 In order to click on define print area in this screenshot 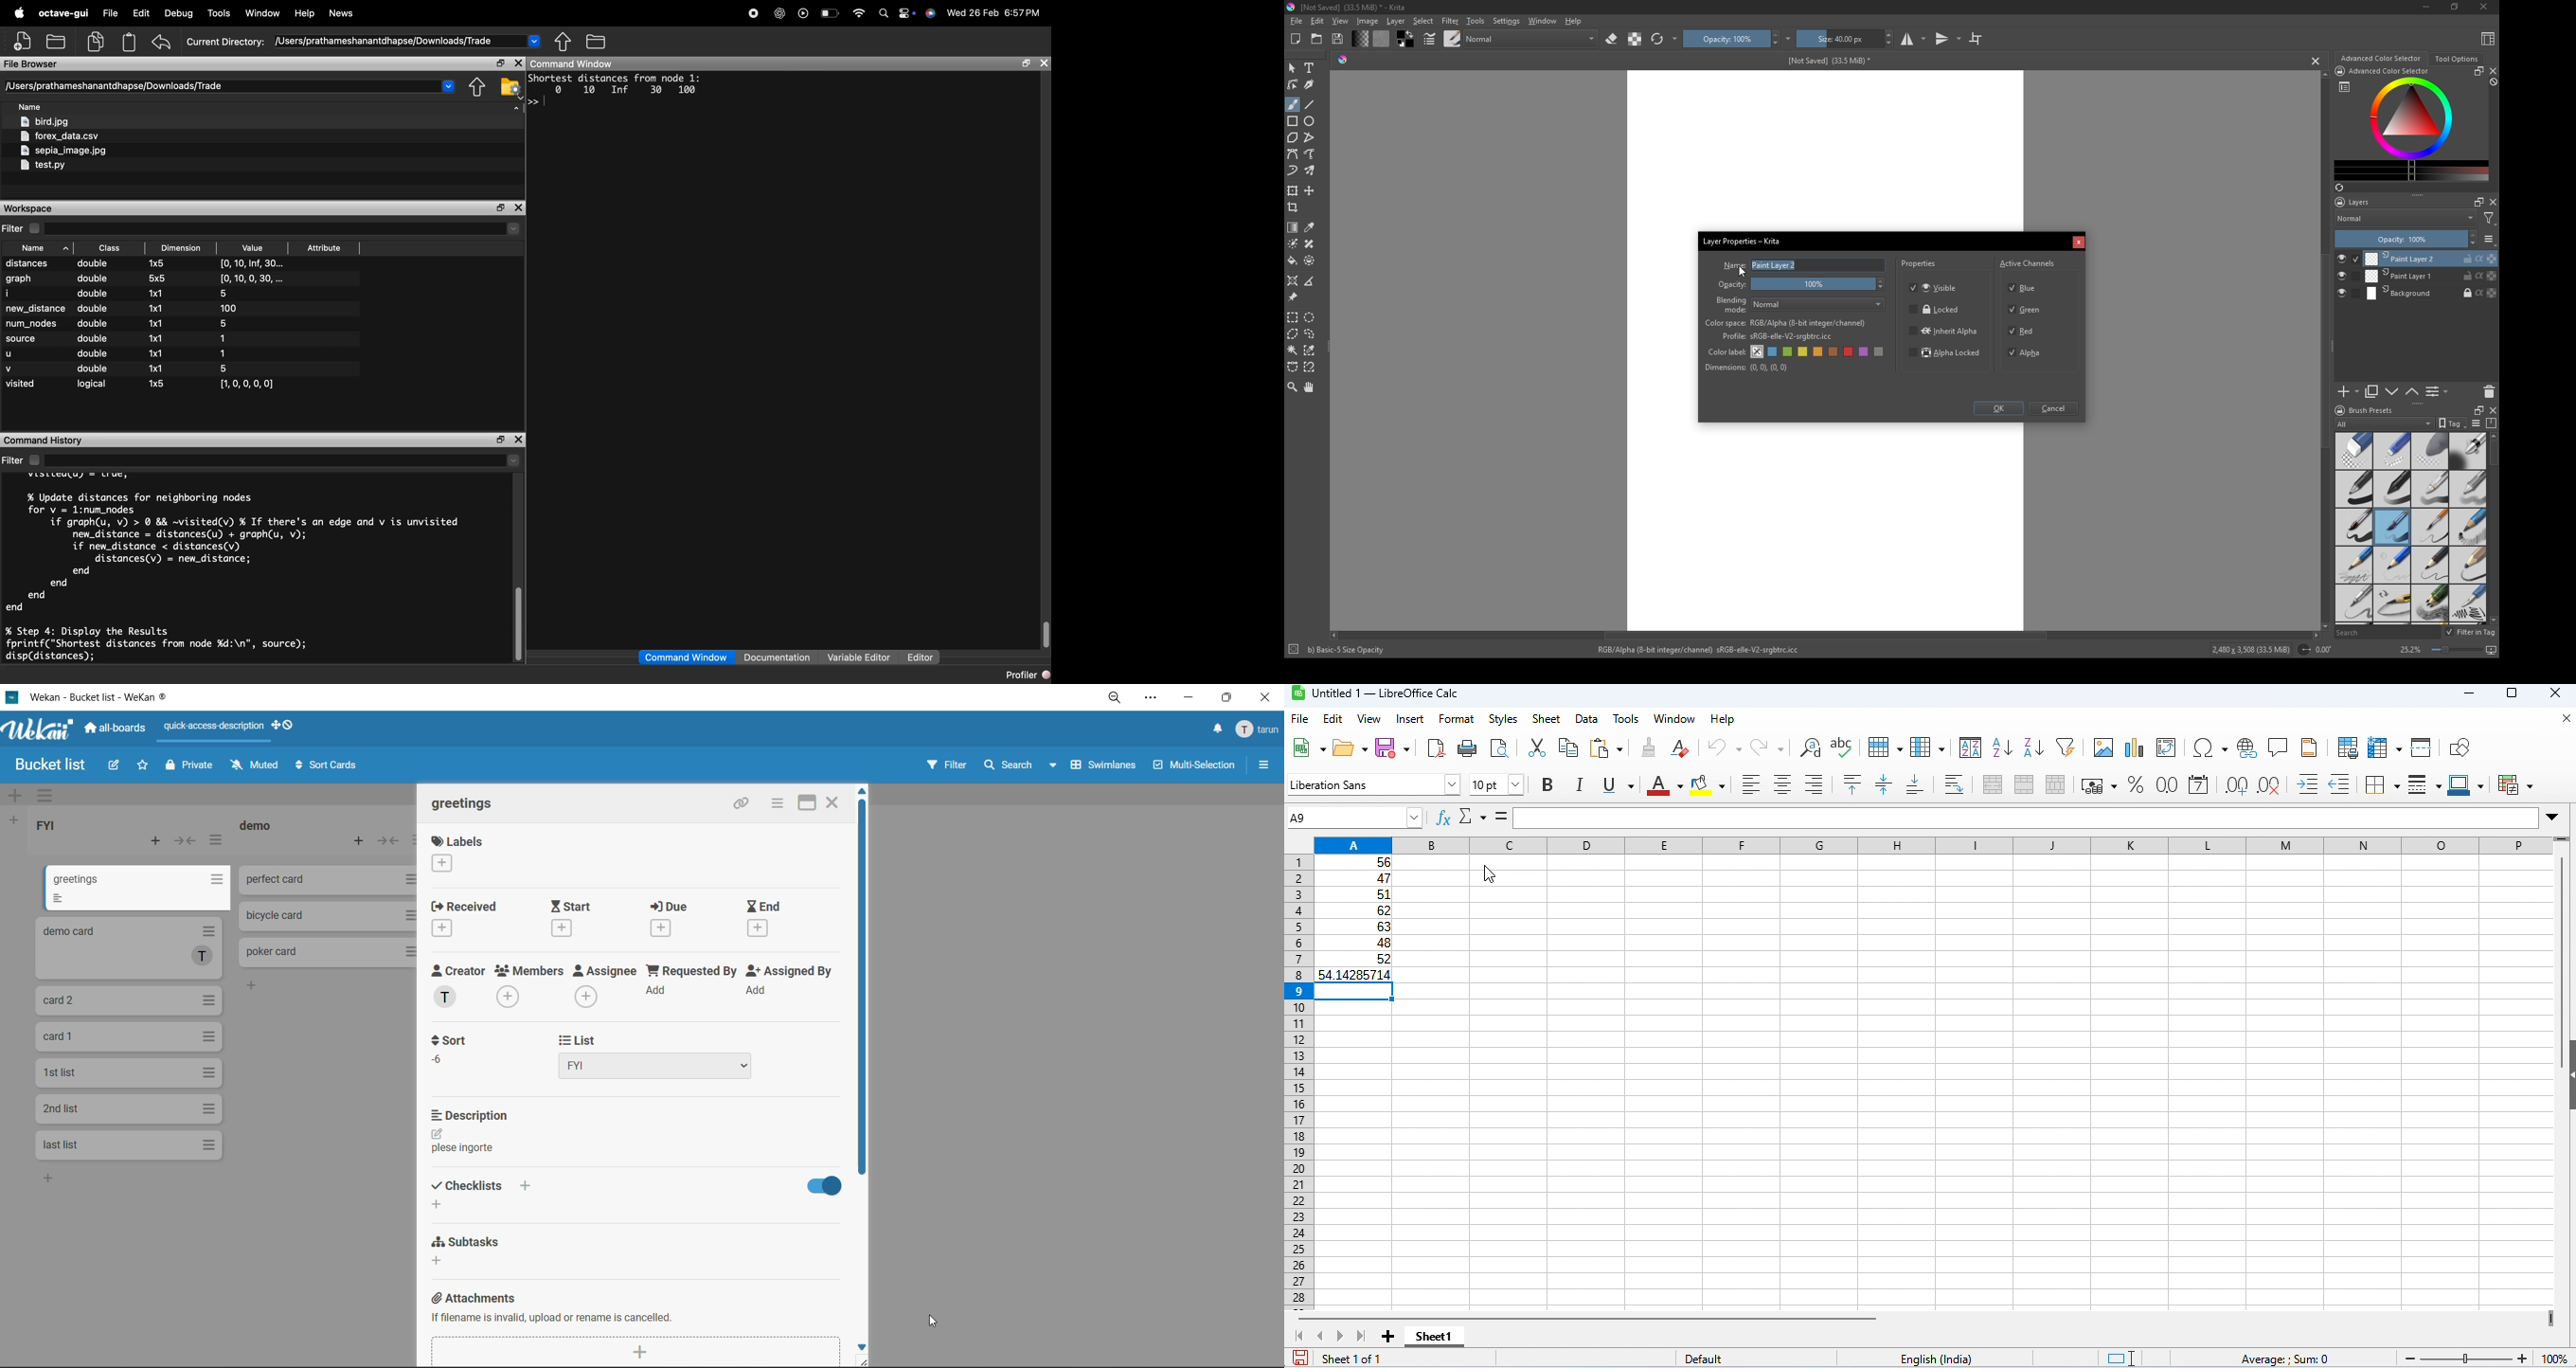, I will do `click(2348, 747)`.